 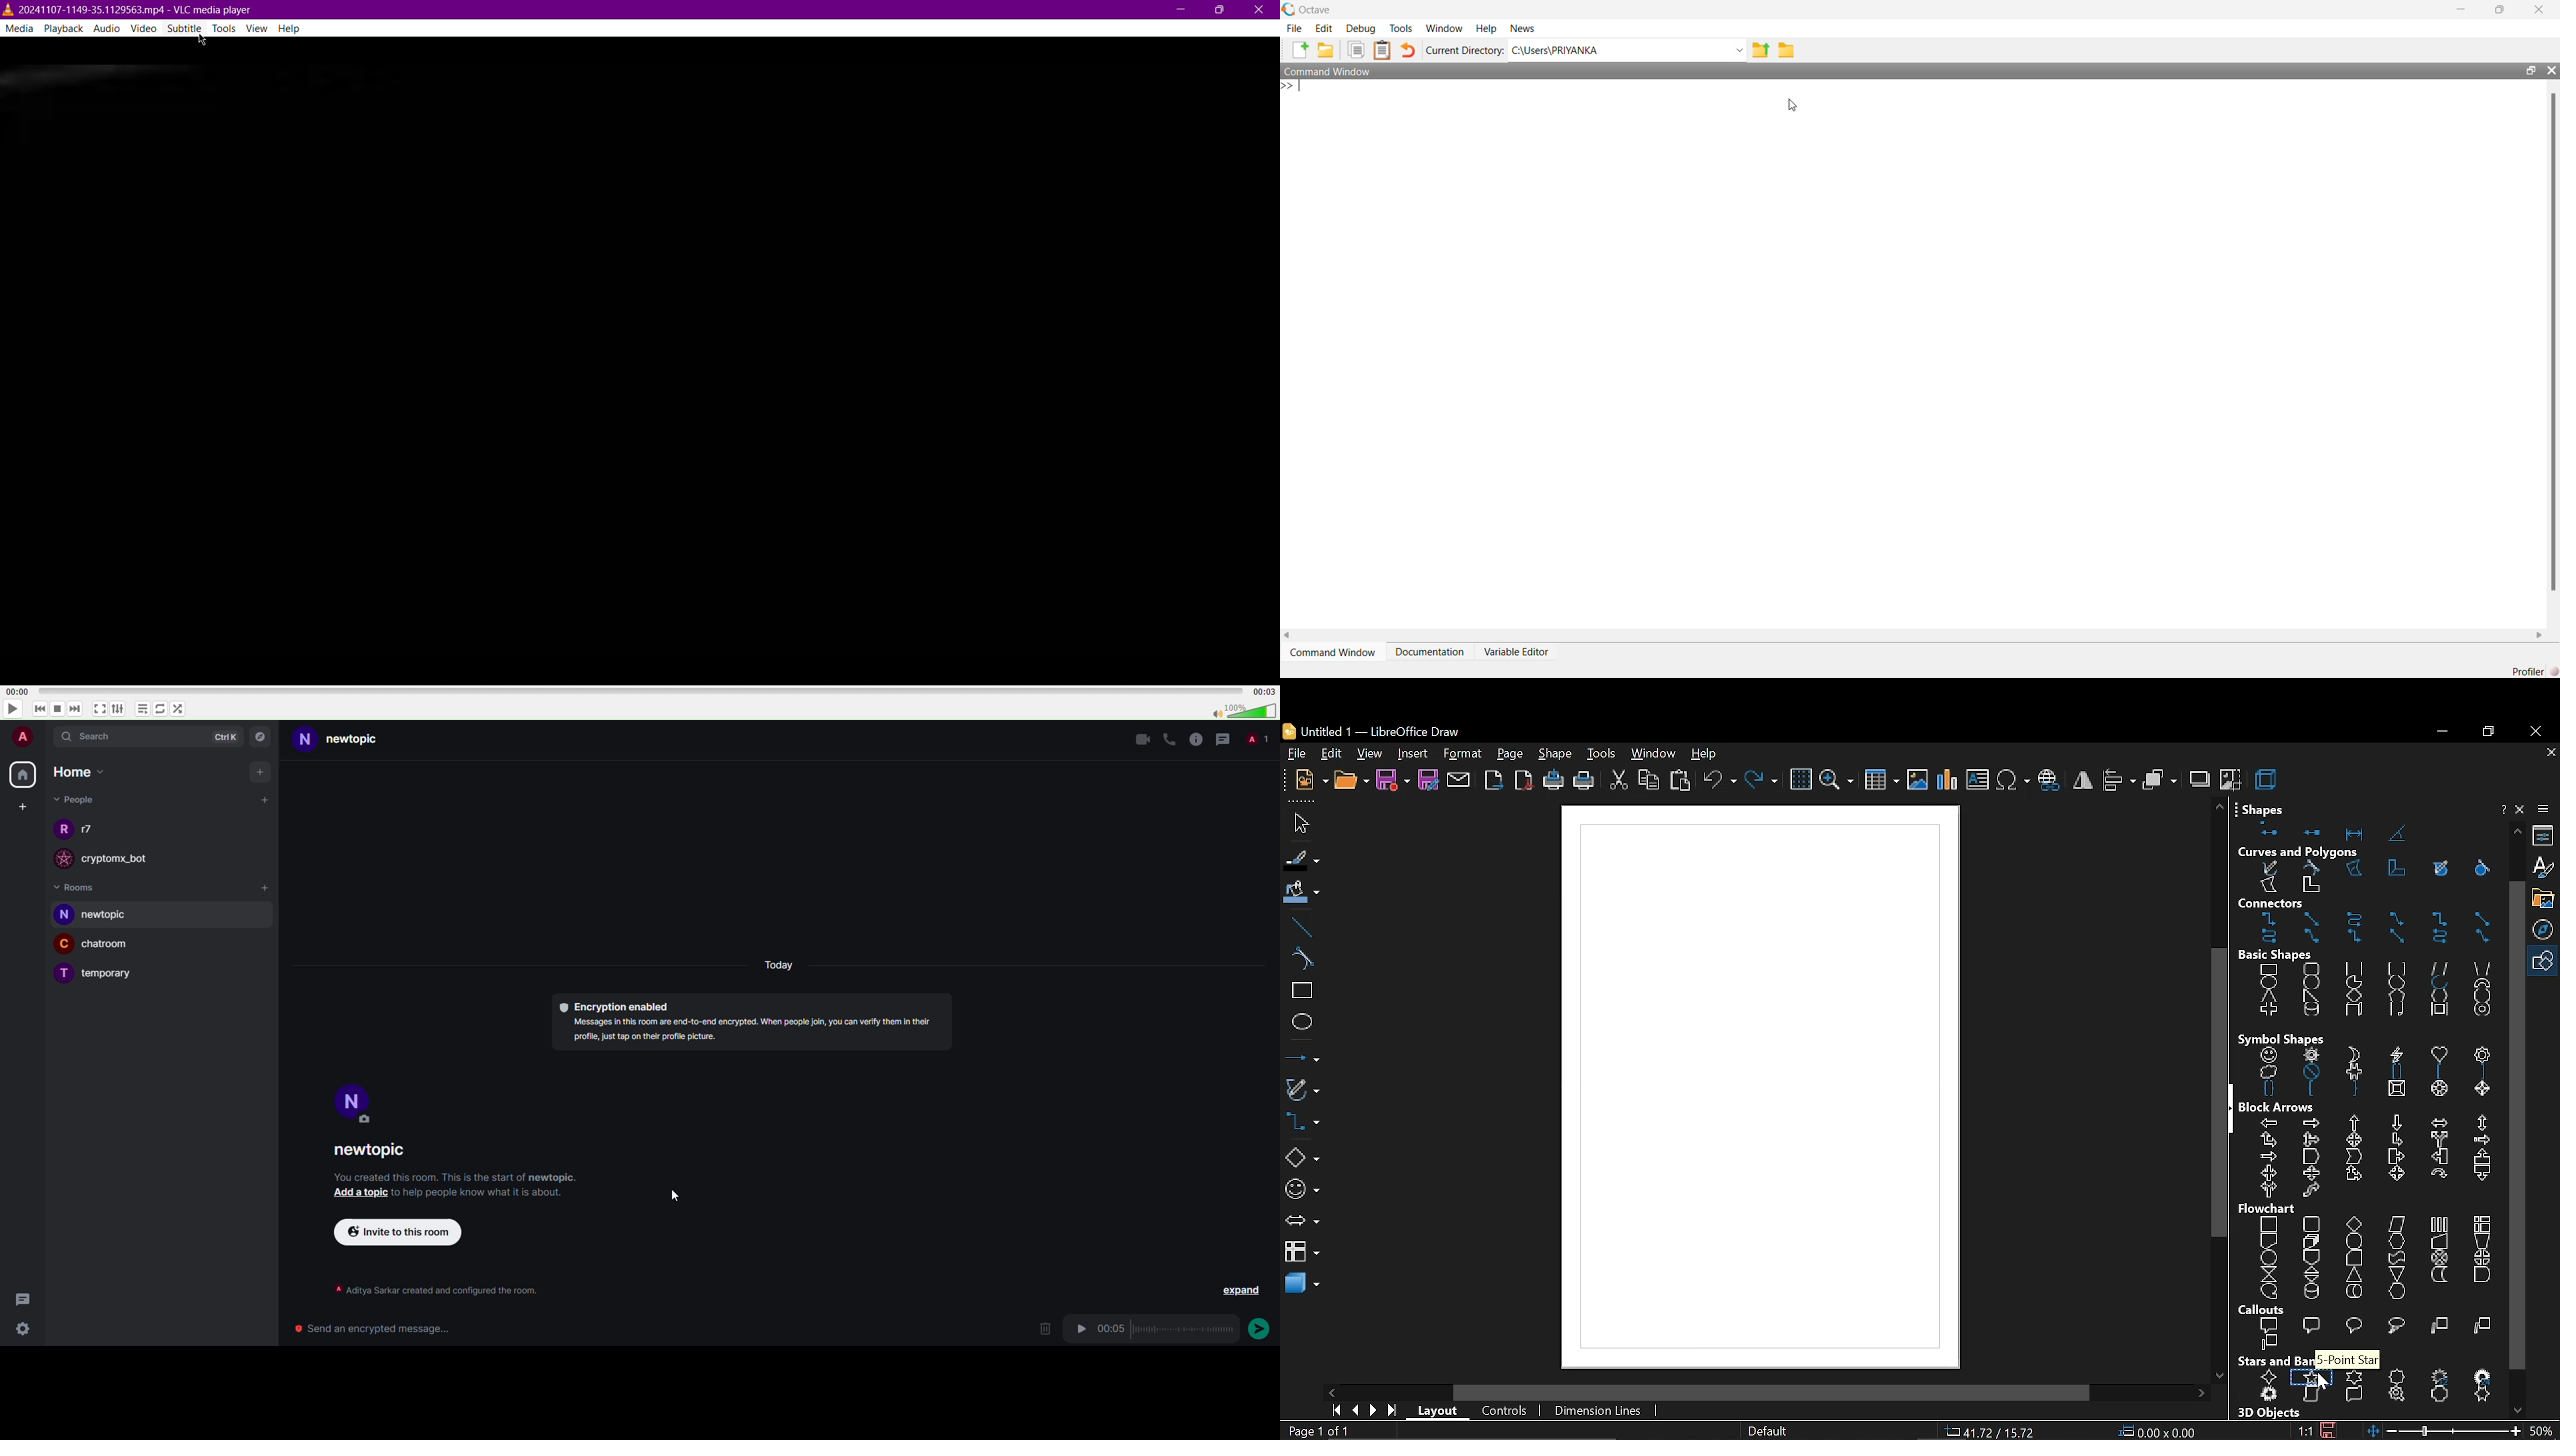 What do you see at coordinates (676, 1195) in the screenshot?
I see `cursor` at bounding box center [676, 1195].